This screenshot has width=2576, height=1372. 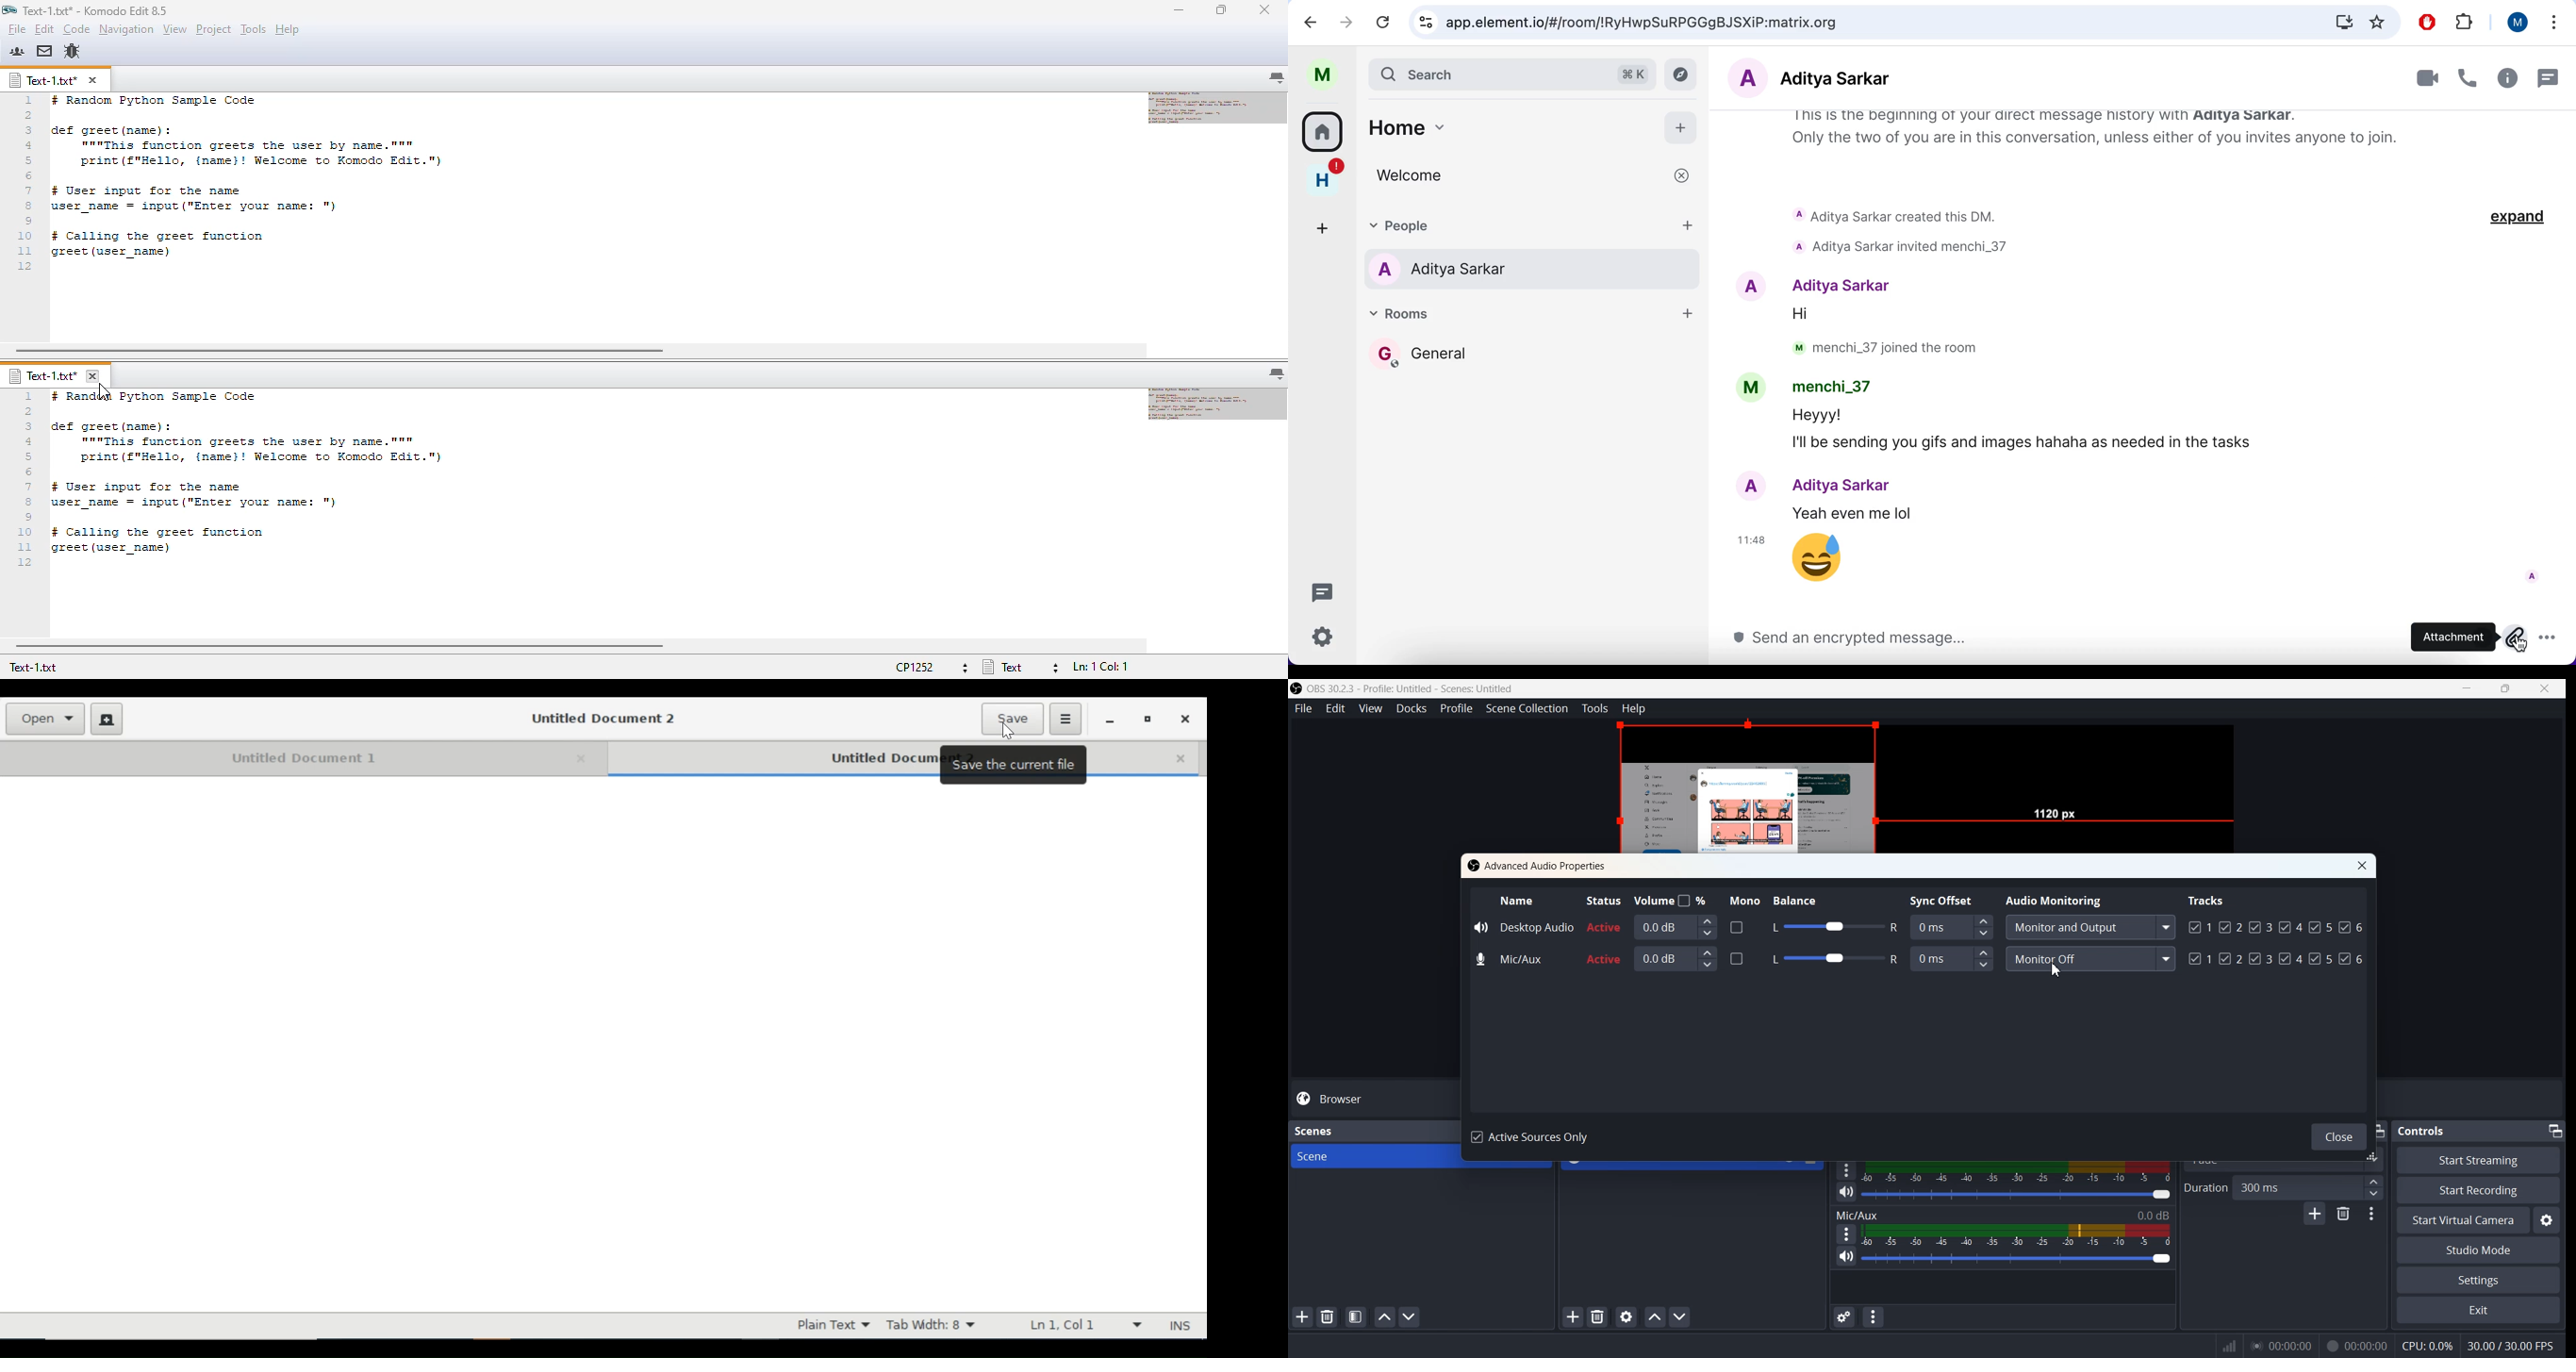 I want to click on Start Virtual Camera, so click(x=2461, y=1220).